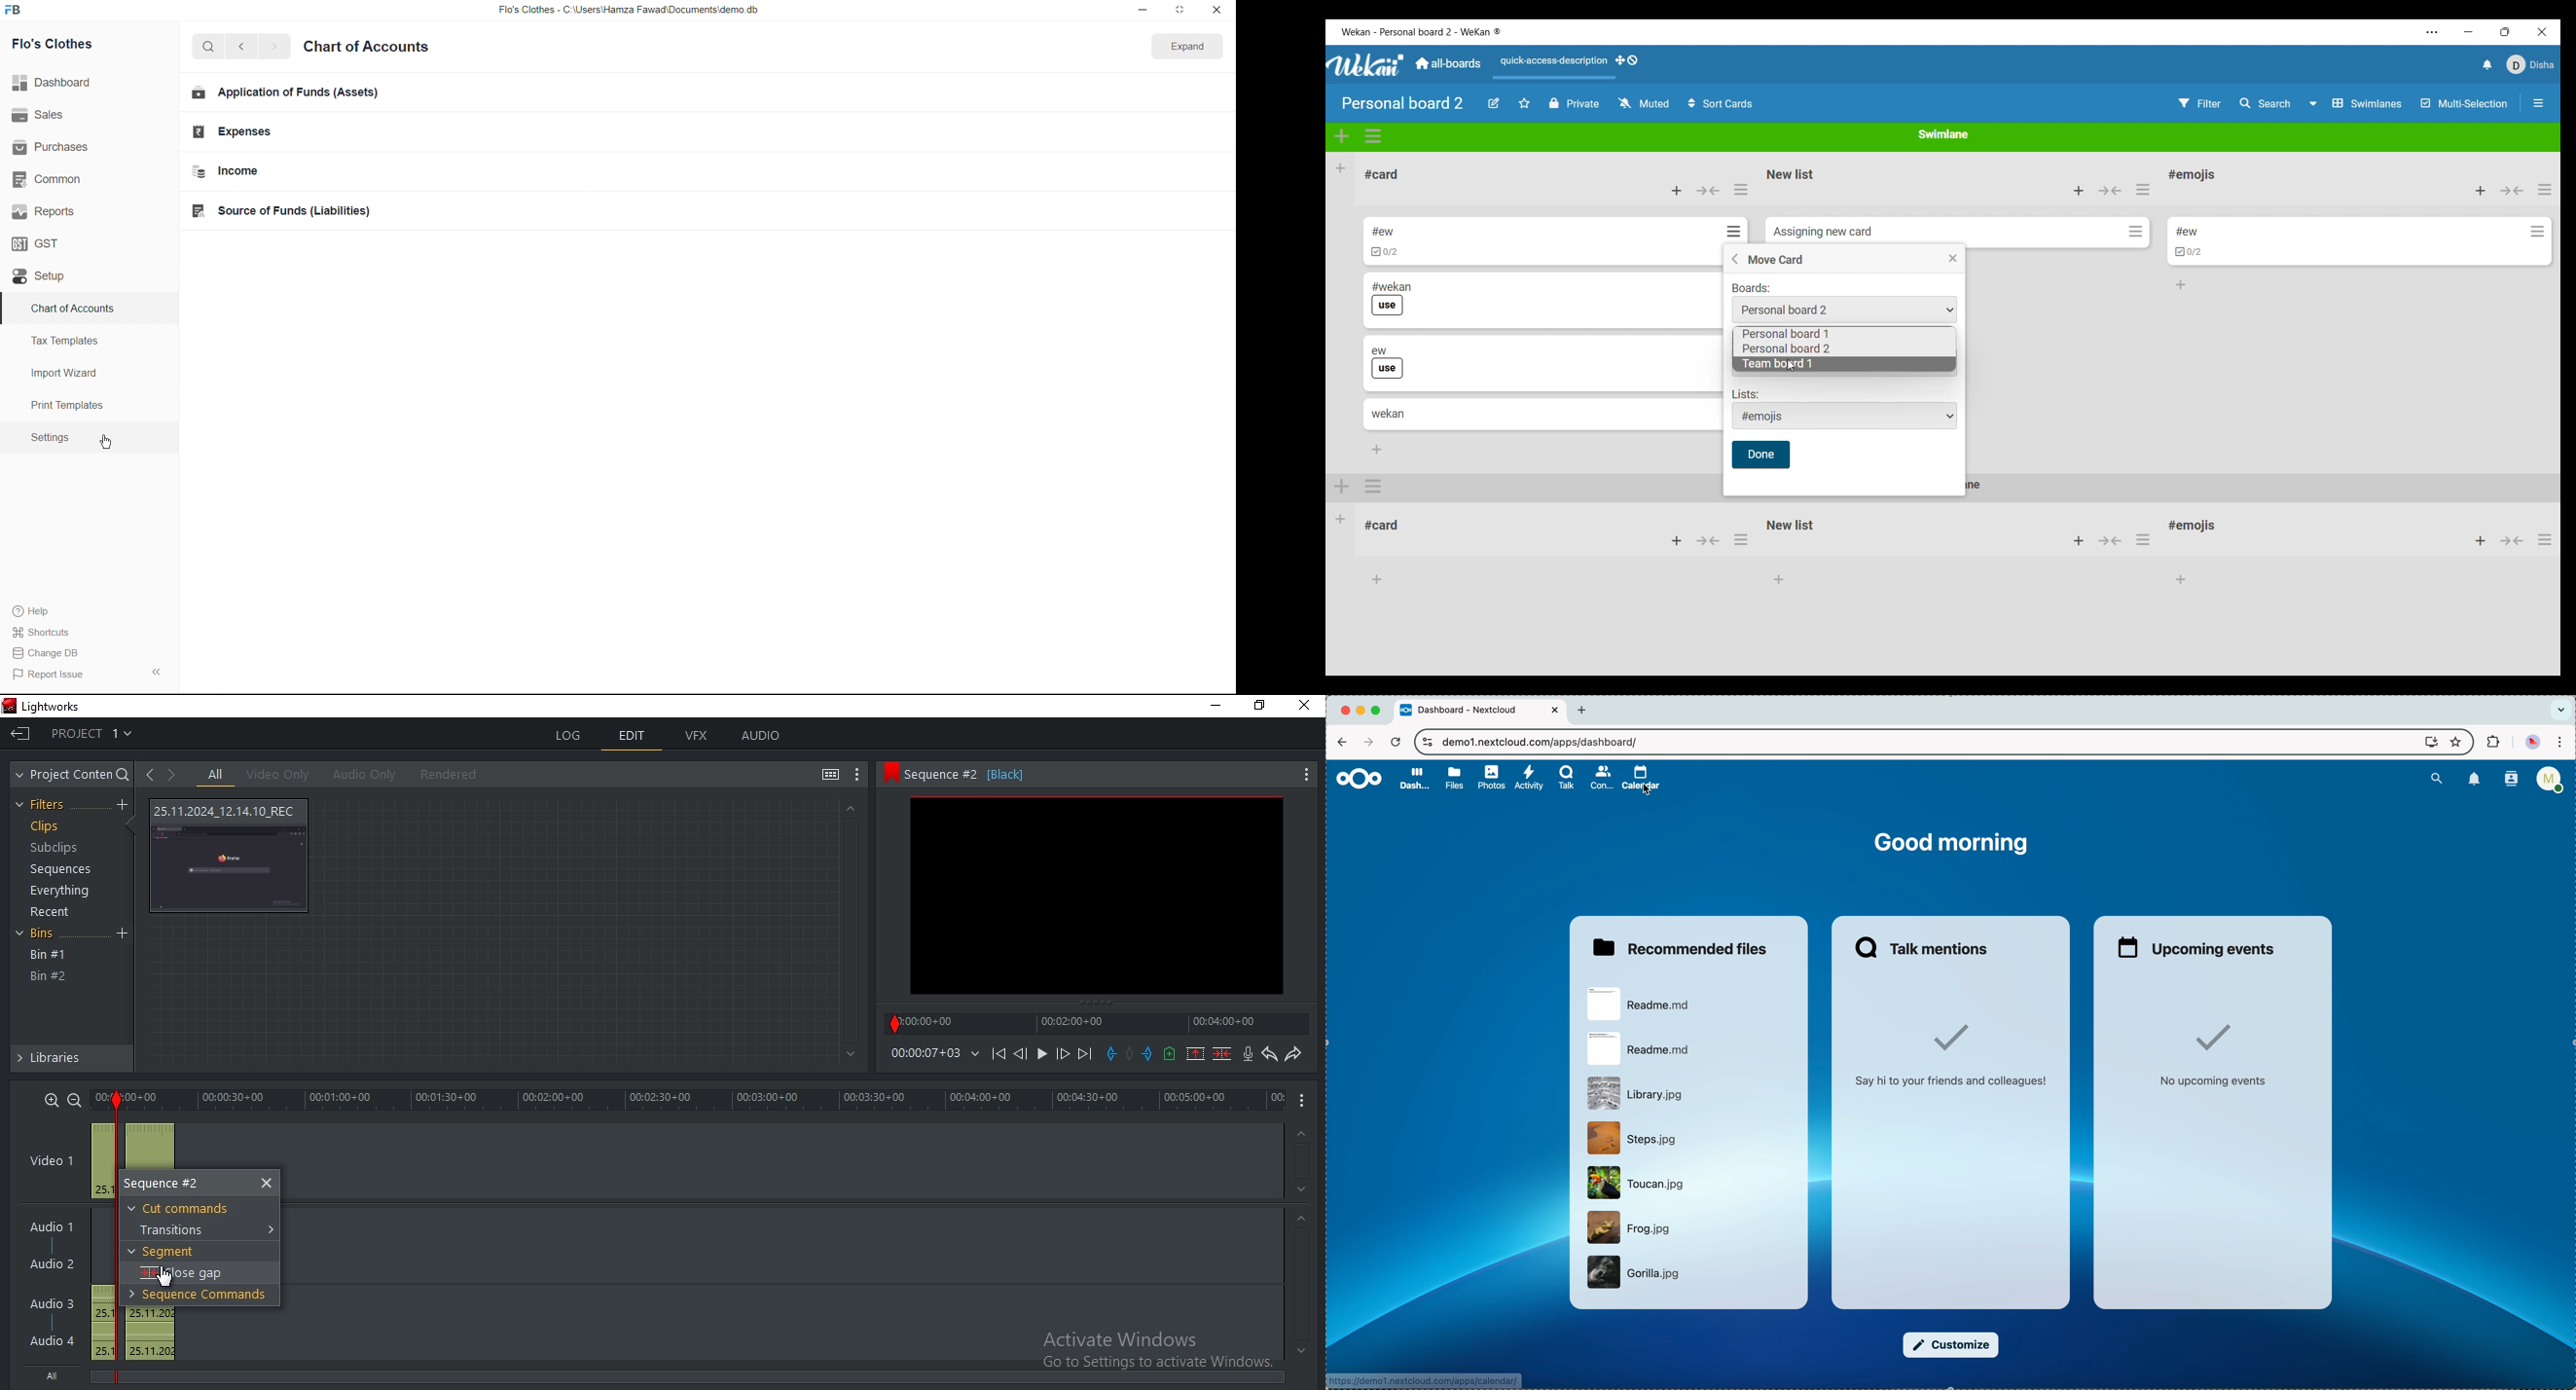 The width and height of the screenshot is (2576, 1400). Describe the element at coordinates (56, 83) in the screenshot. I see `Dashboard` at that location.